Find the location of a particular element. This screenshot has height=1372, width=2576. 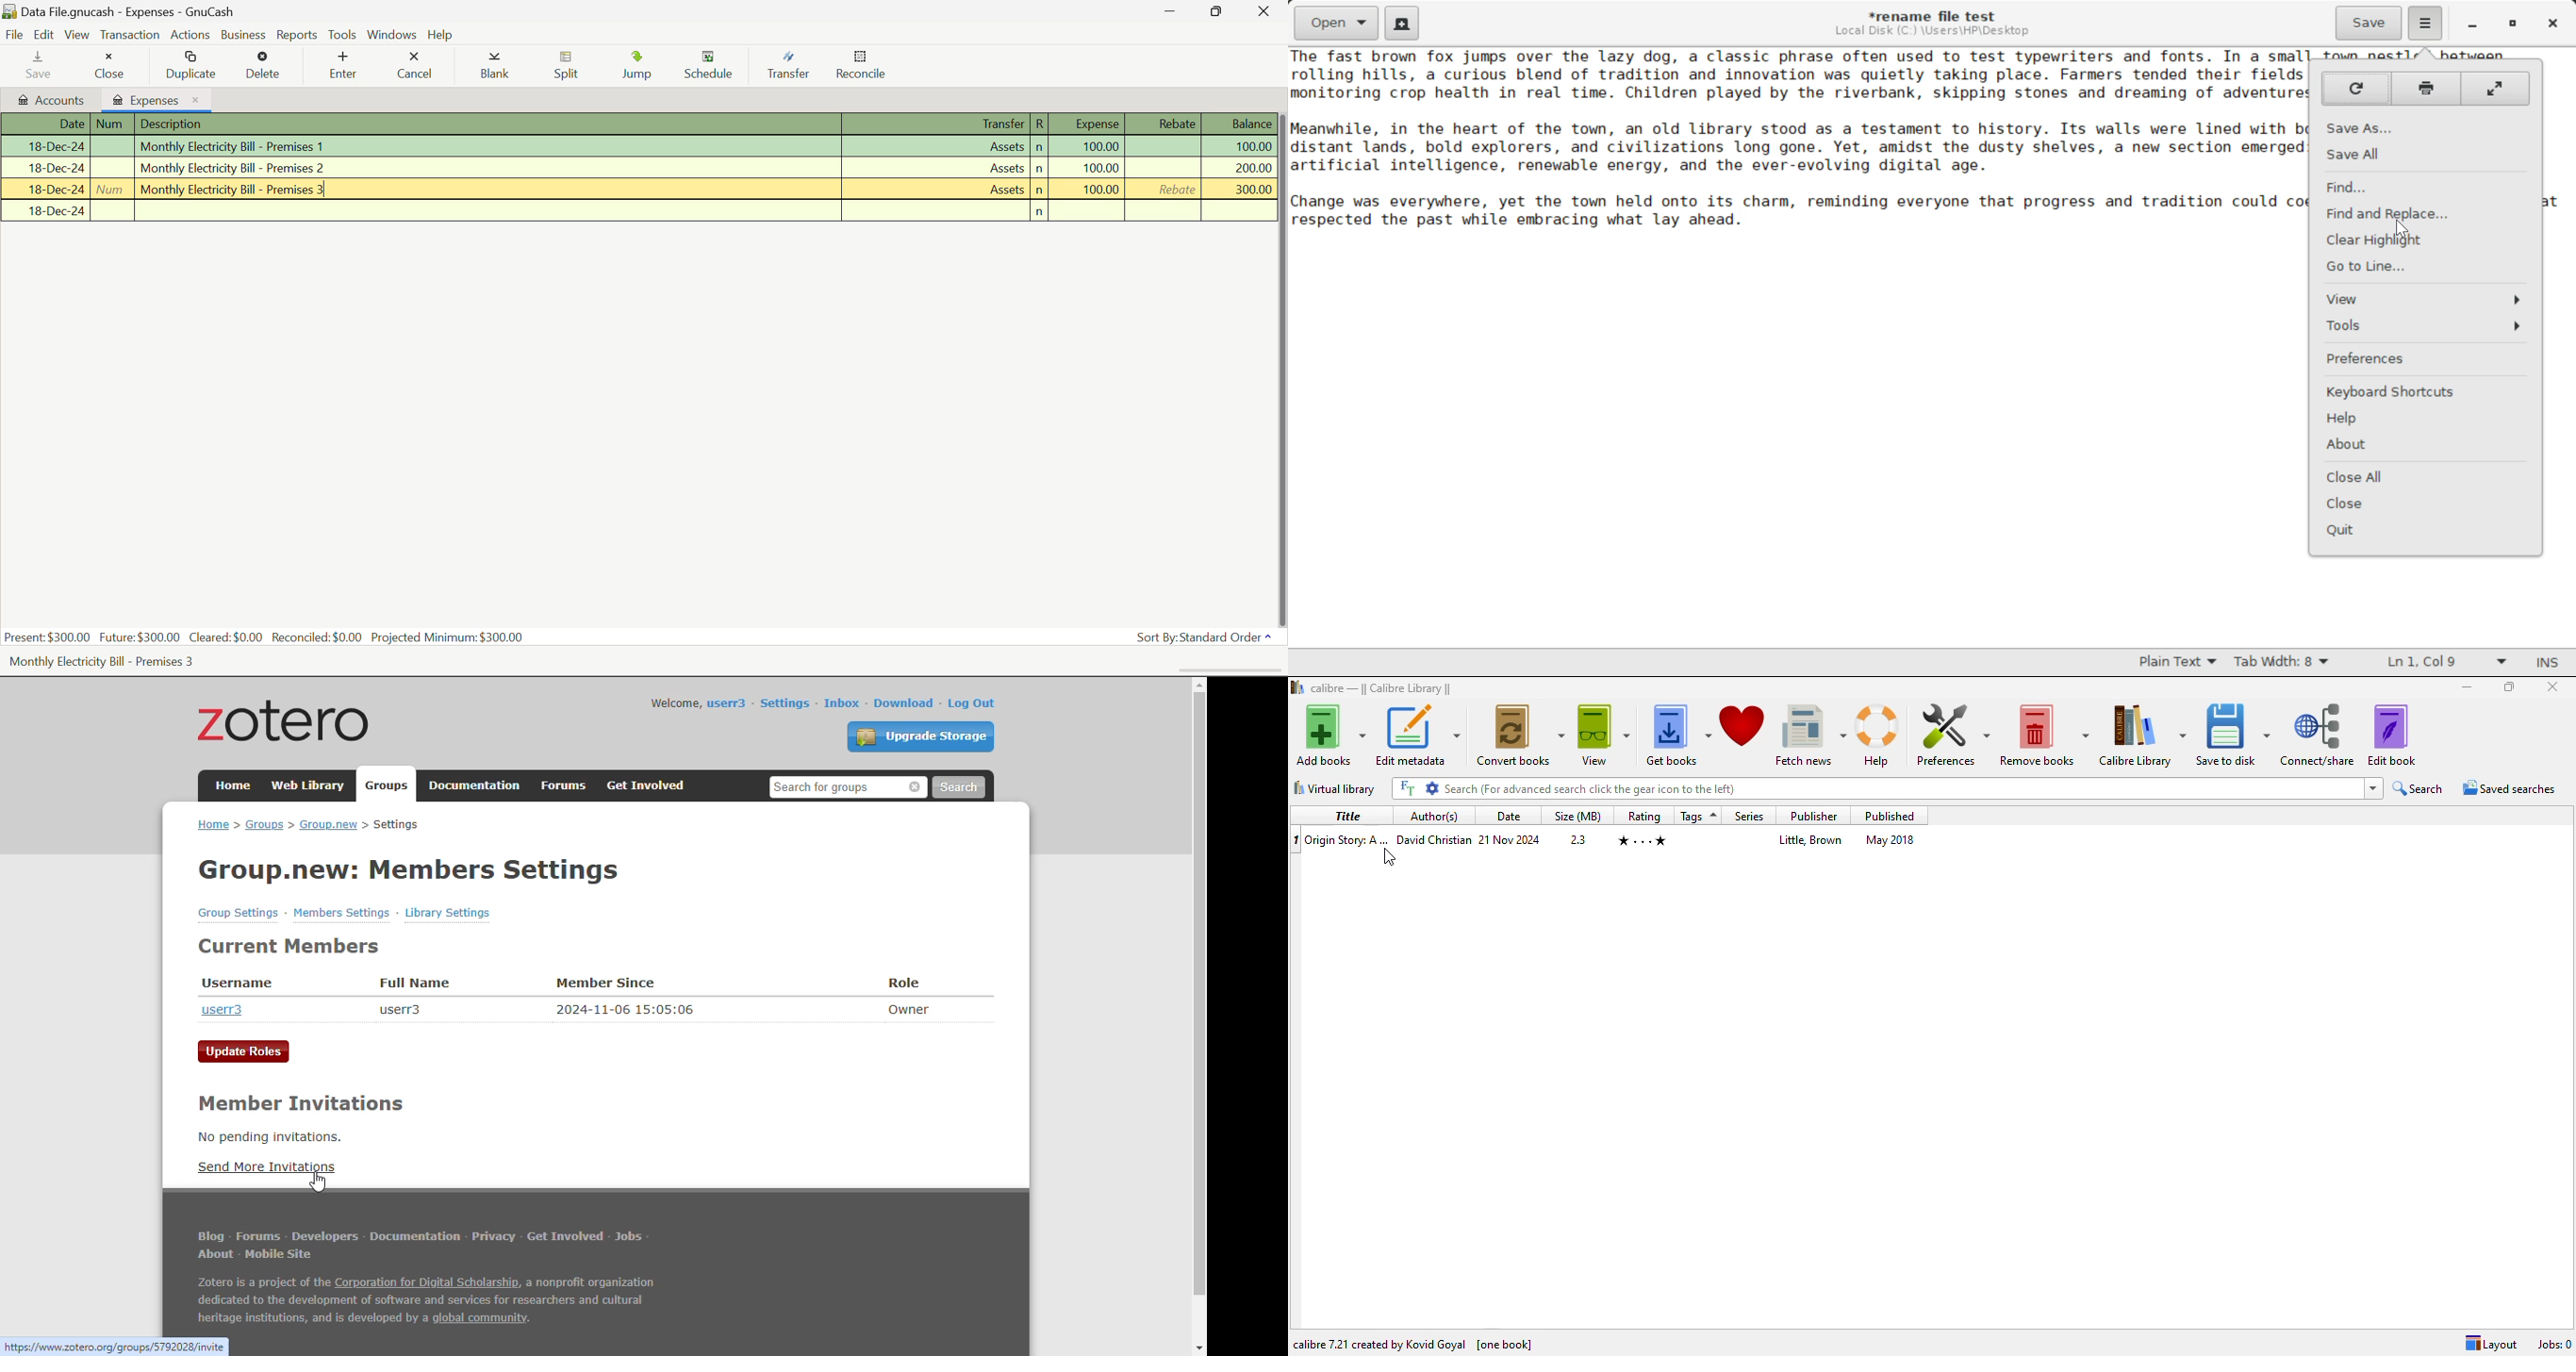

saved searches is located at coordinates (2510, 787).